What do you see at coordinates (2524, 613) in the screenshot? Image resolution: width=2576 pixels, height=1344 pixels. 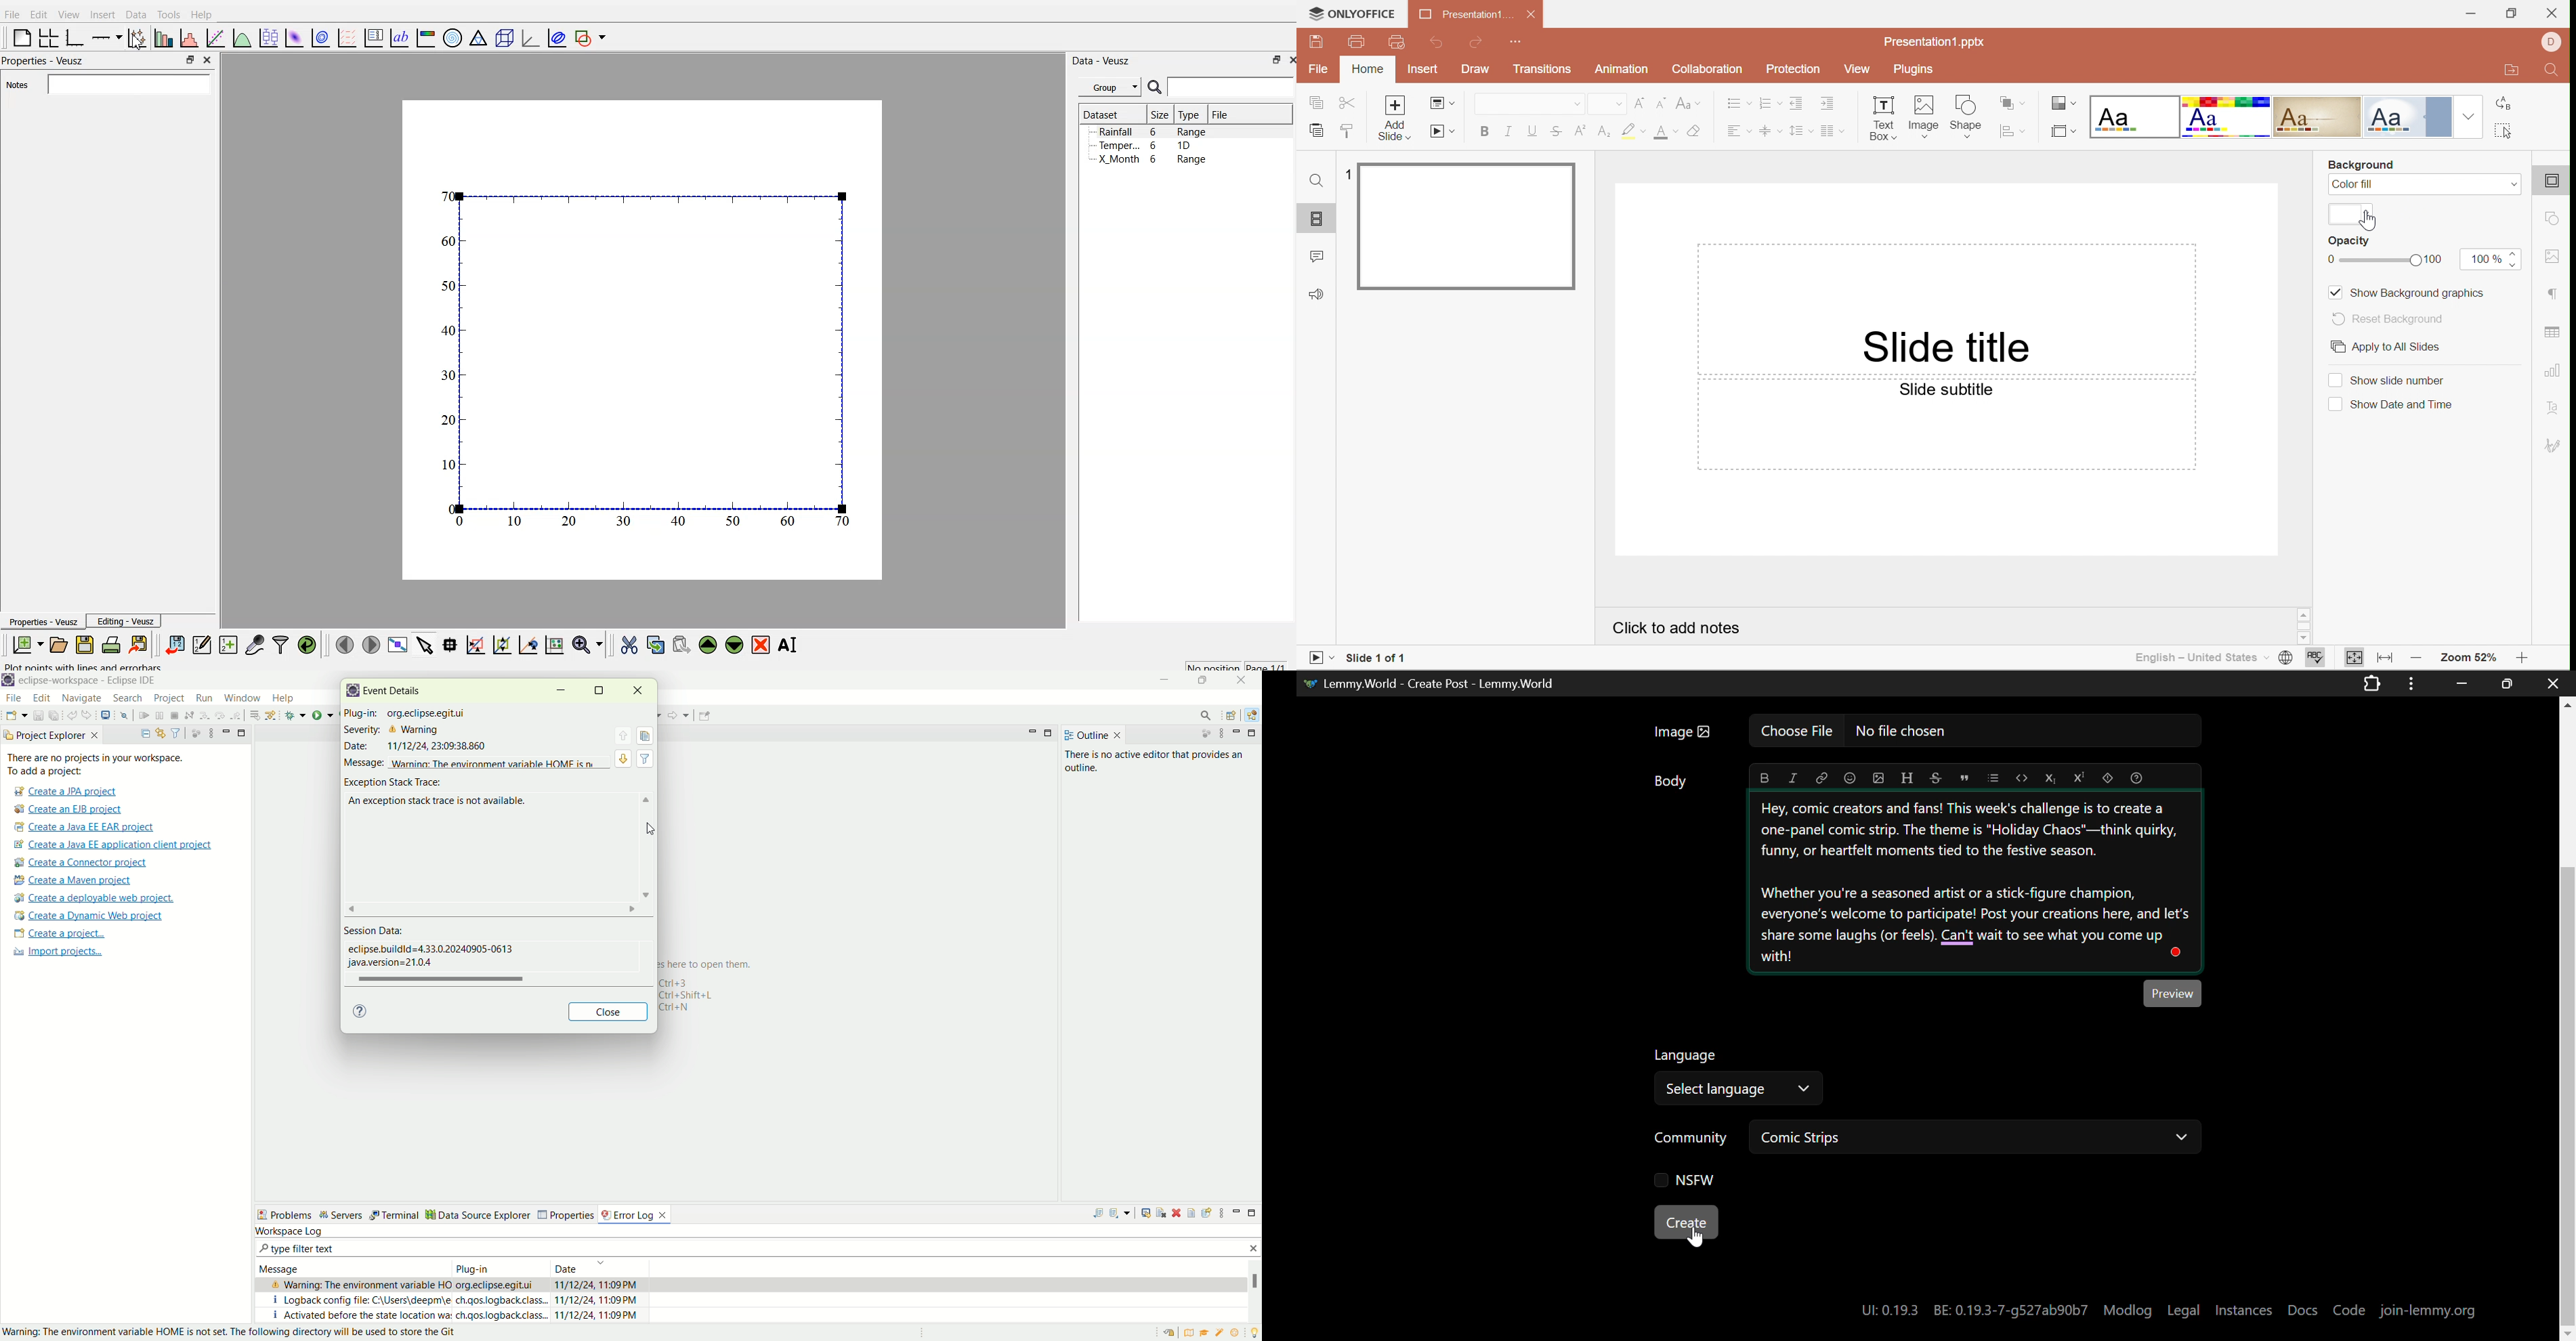 I see `Scroll Up` at bounding box center [2524, 613].